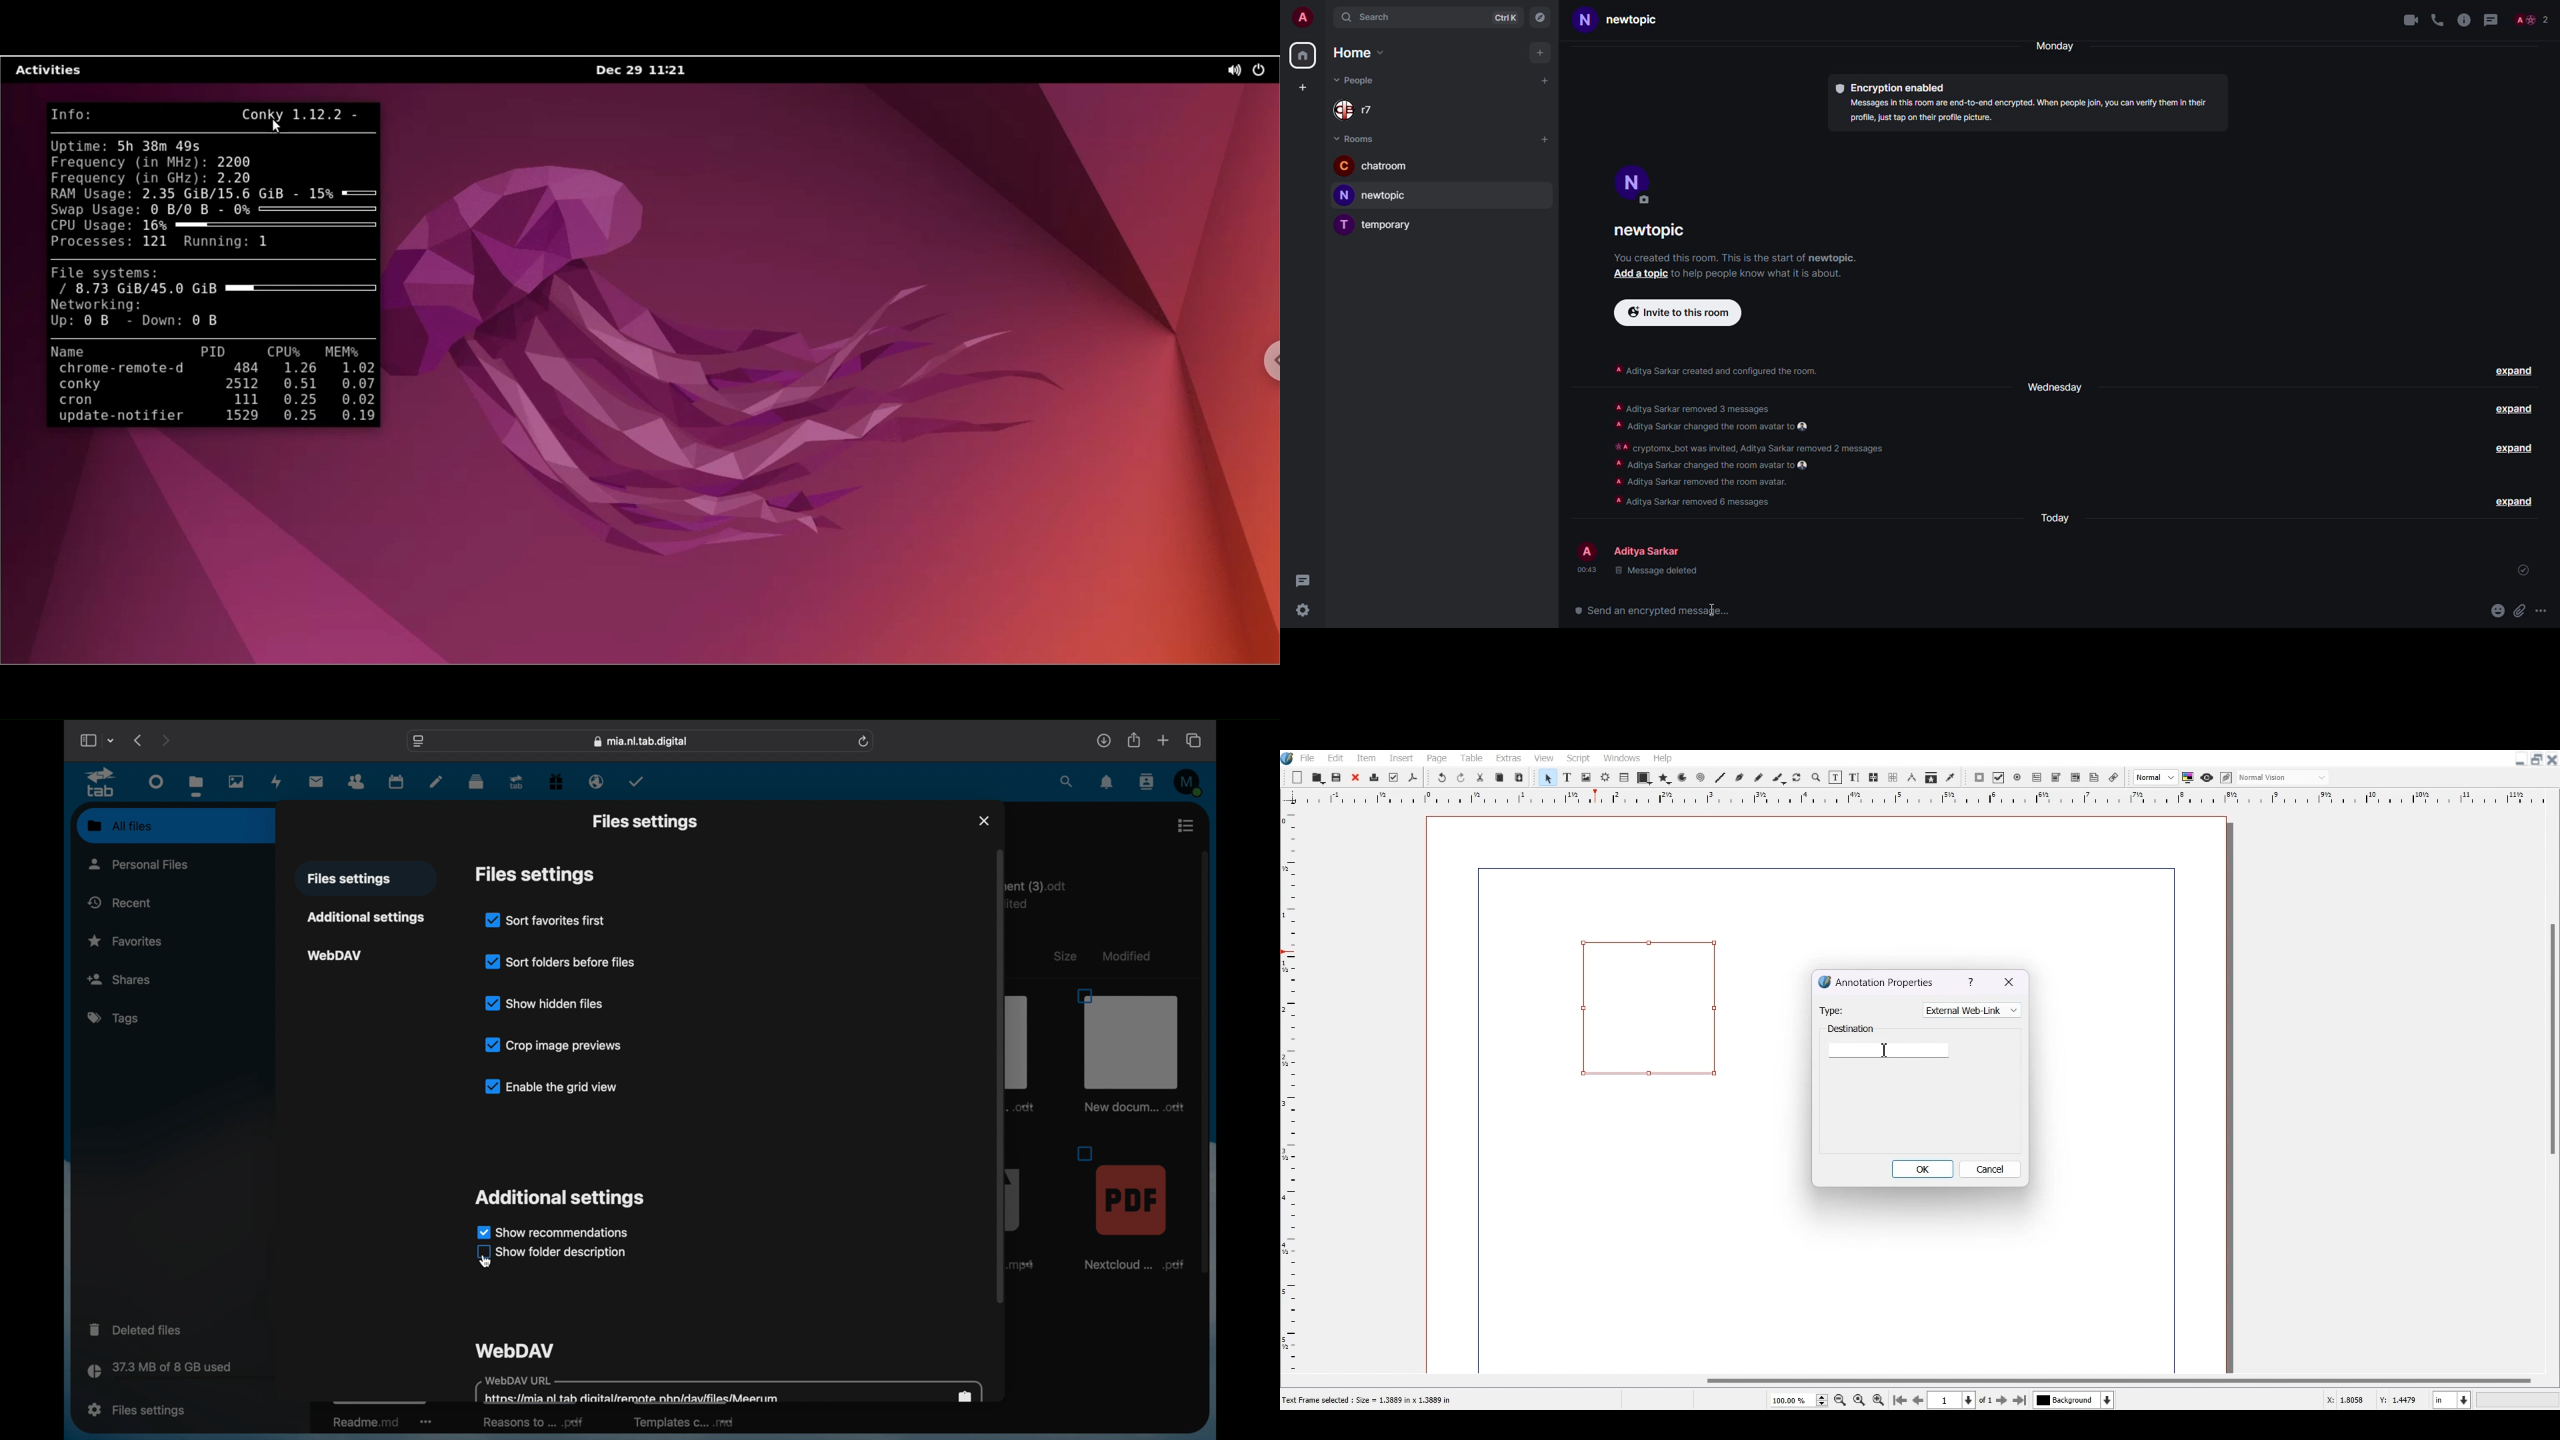 The width and height of the screenshot is (2576, 1456). Describe the element at coordinates (1187, 825) in the screenshot. I see `menu` at that location.